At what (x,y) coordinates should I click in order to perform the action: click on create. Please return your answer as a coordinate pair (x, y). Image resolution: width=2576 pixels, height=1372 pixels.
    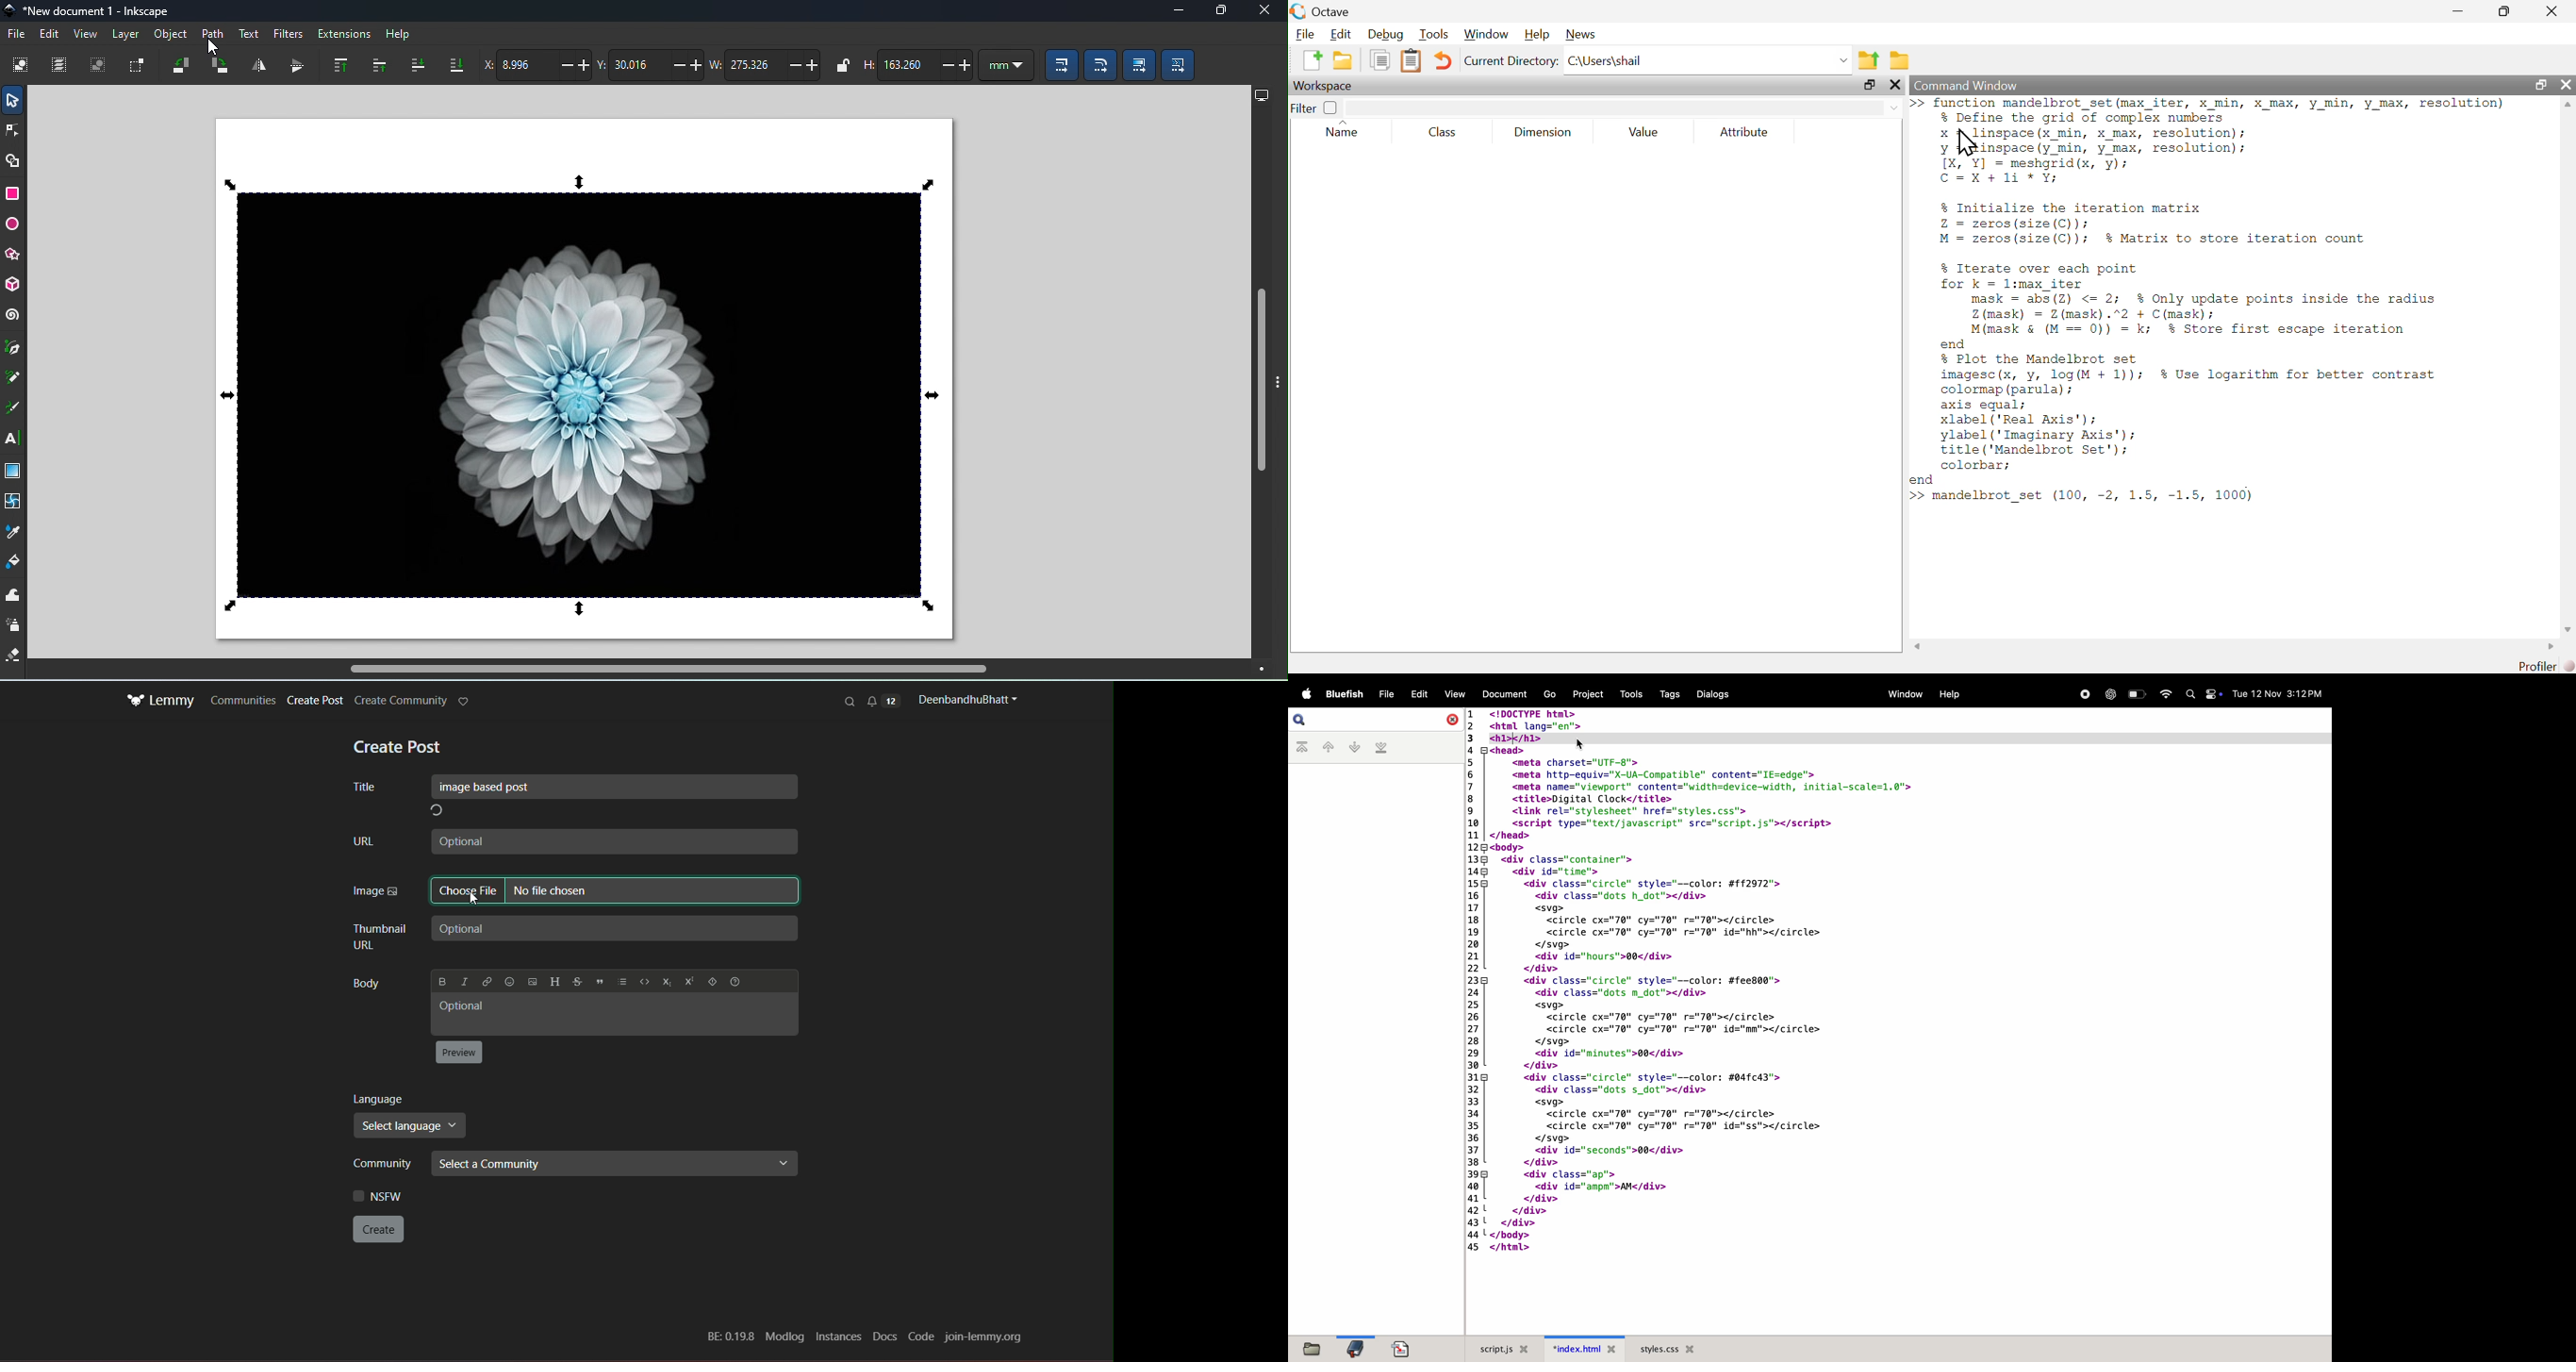
    Looking at the image, I should click on (377, 1229).